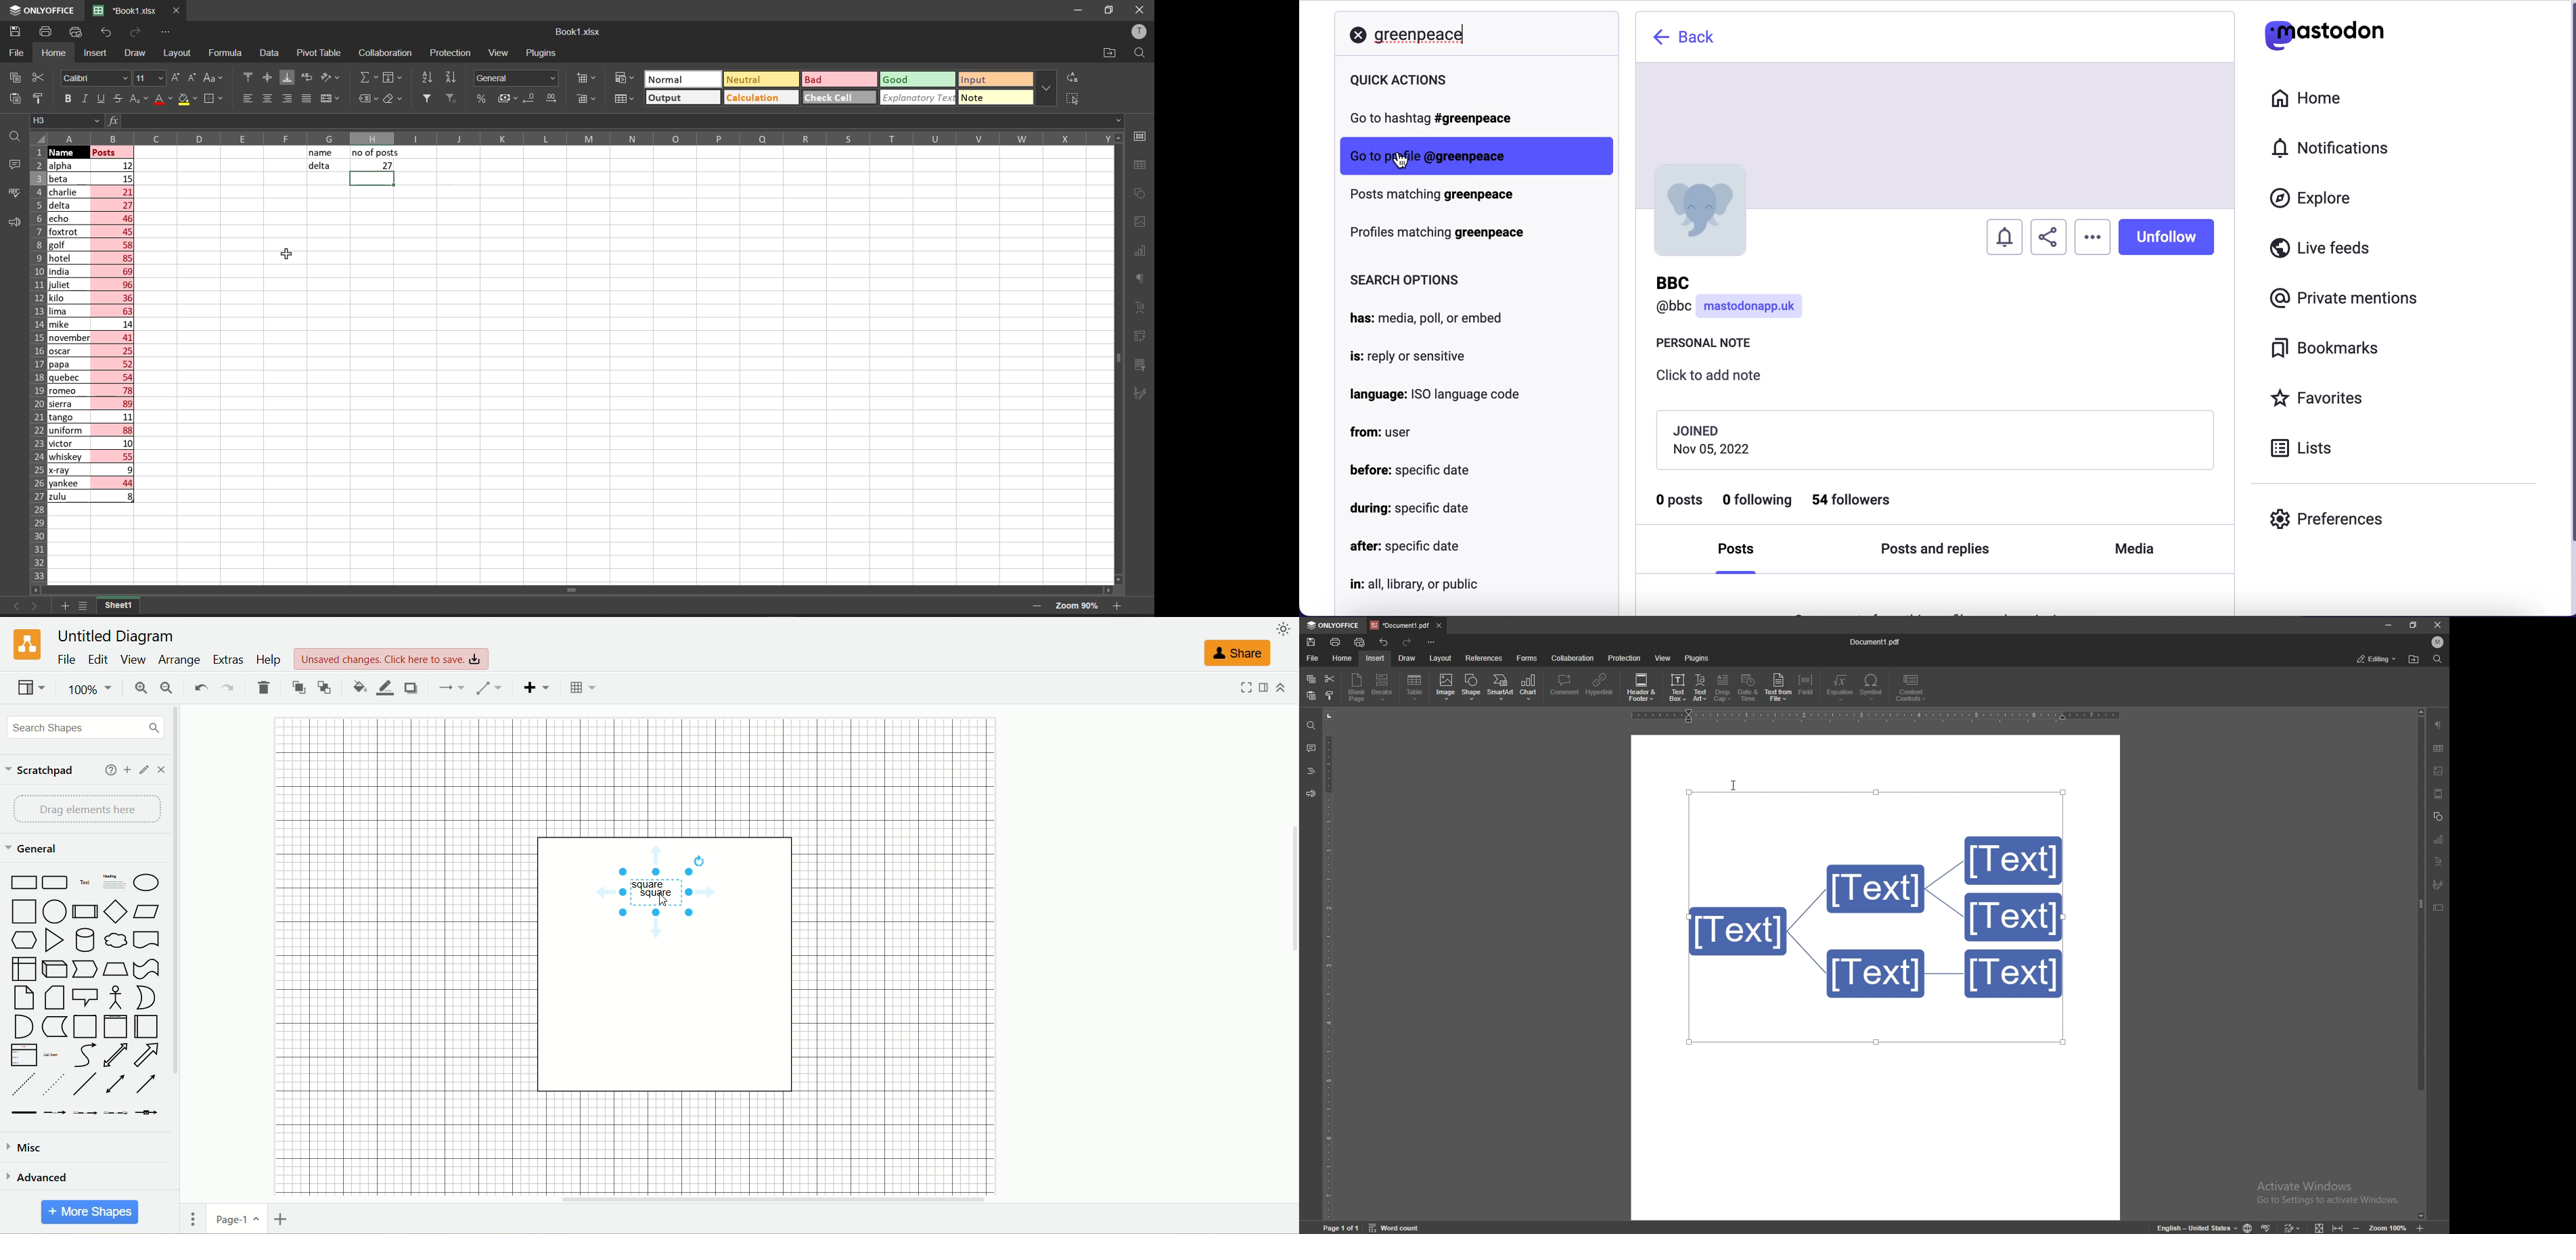  Describe the element at coordinates (118, 606) in the screenshot. I see `sheet1` at that location.